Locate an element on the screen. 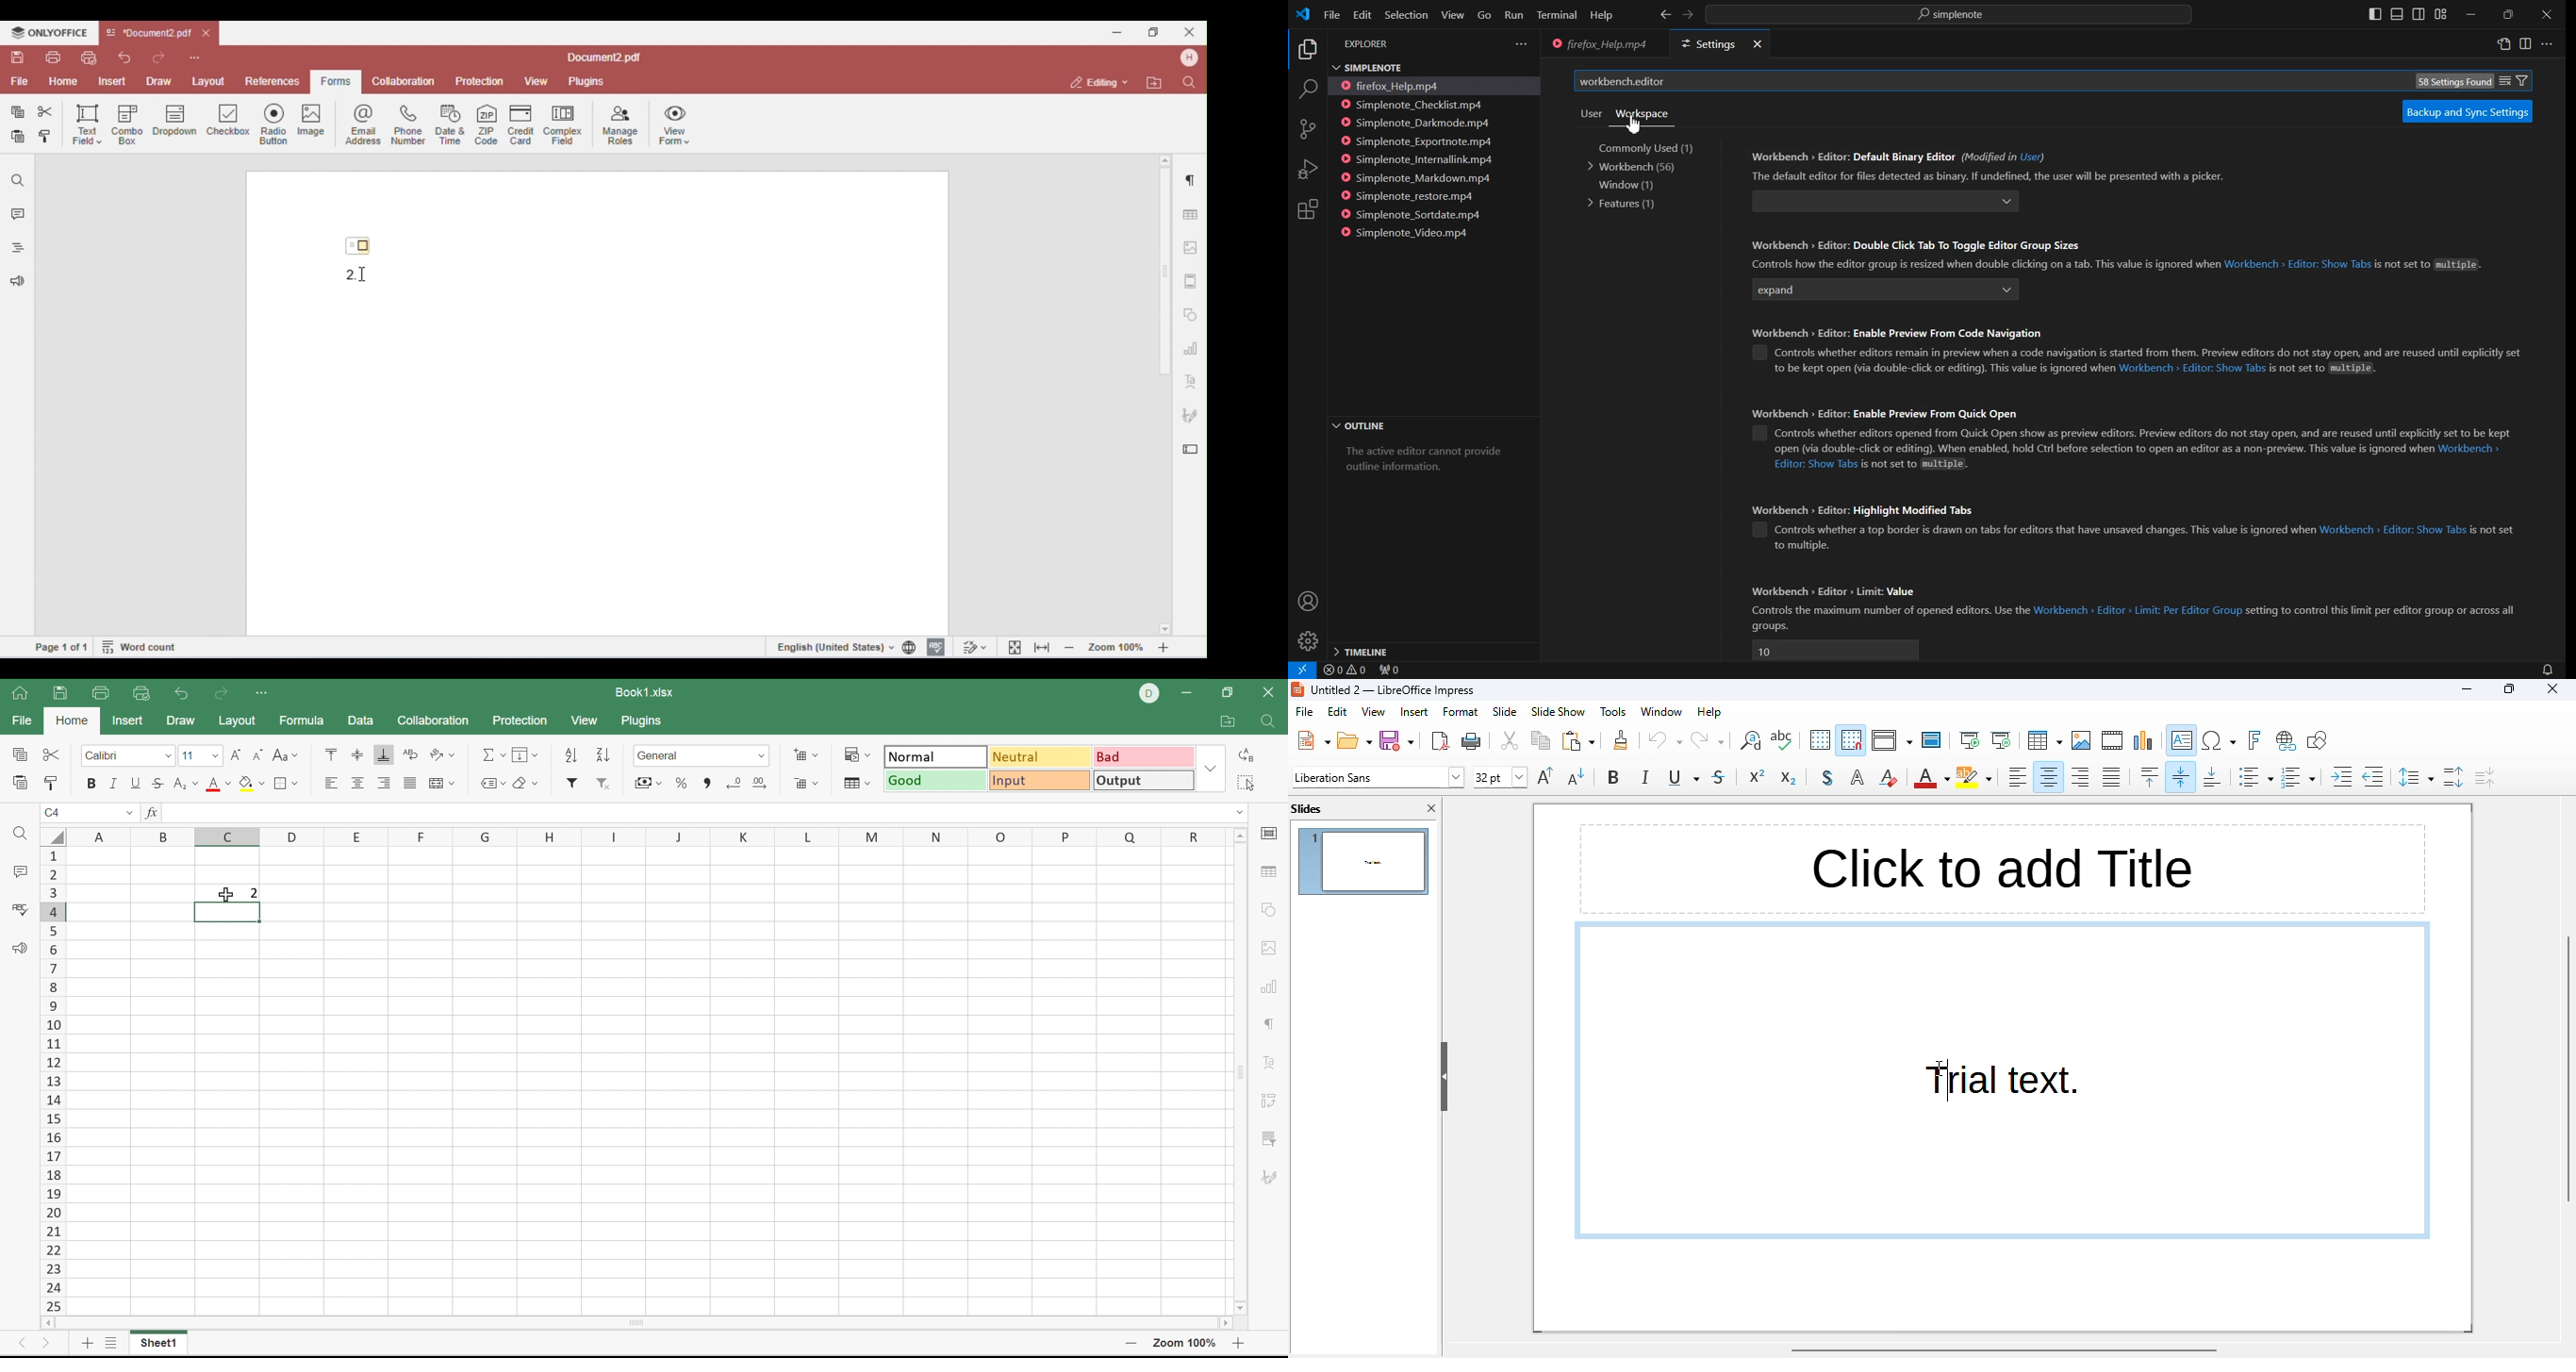  Cut is located at coordinates (52, 753).